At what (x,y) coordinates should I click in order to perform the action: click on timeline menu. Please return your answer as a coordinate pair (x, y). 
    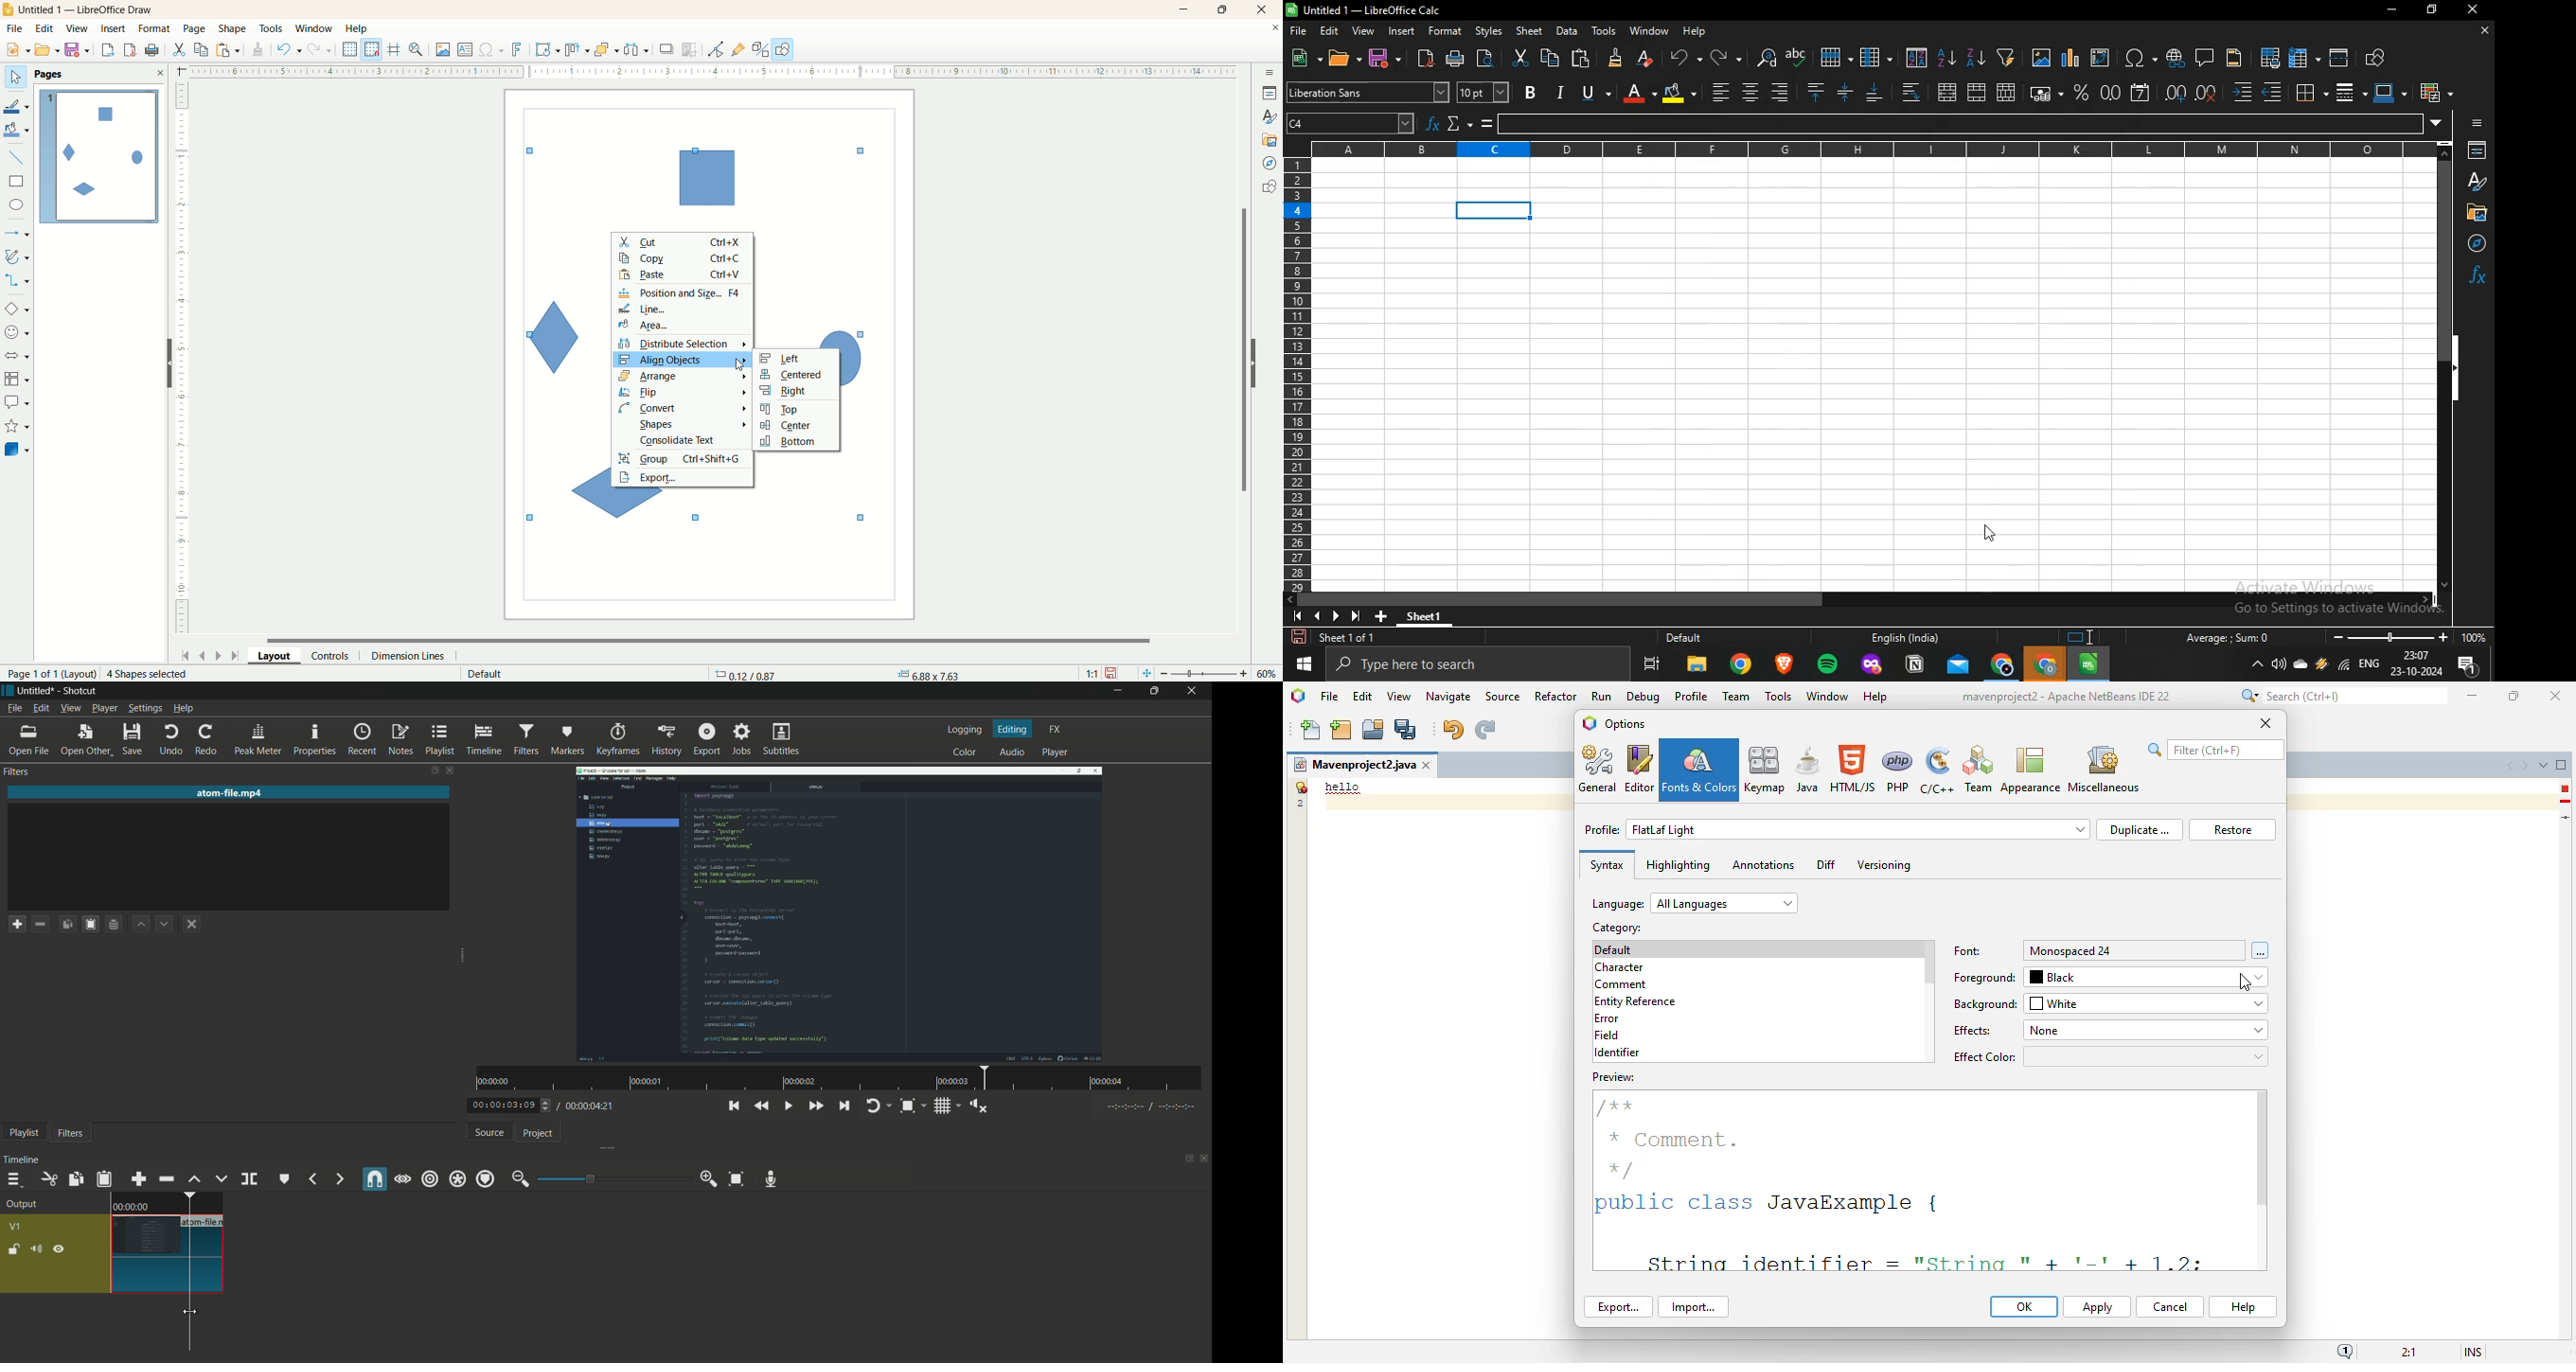
    Looking at the image, I should click on (13, 1179).